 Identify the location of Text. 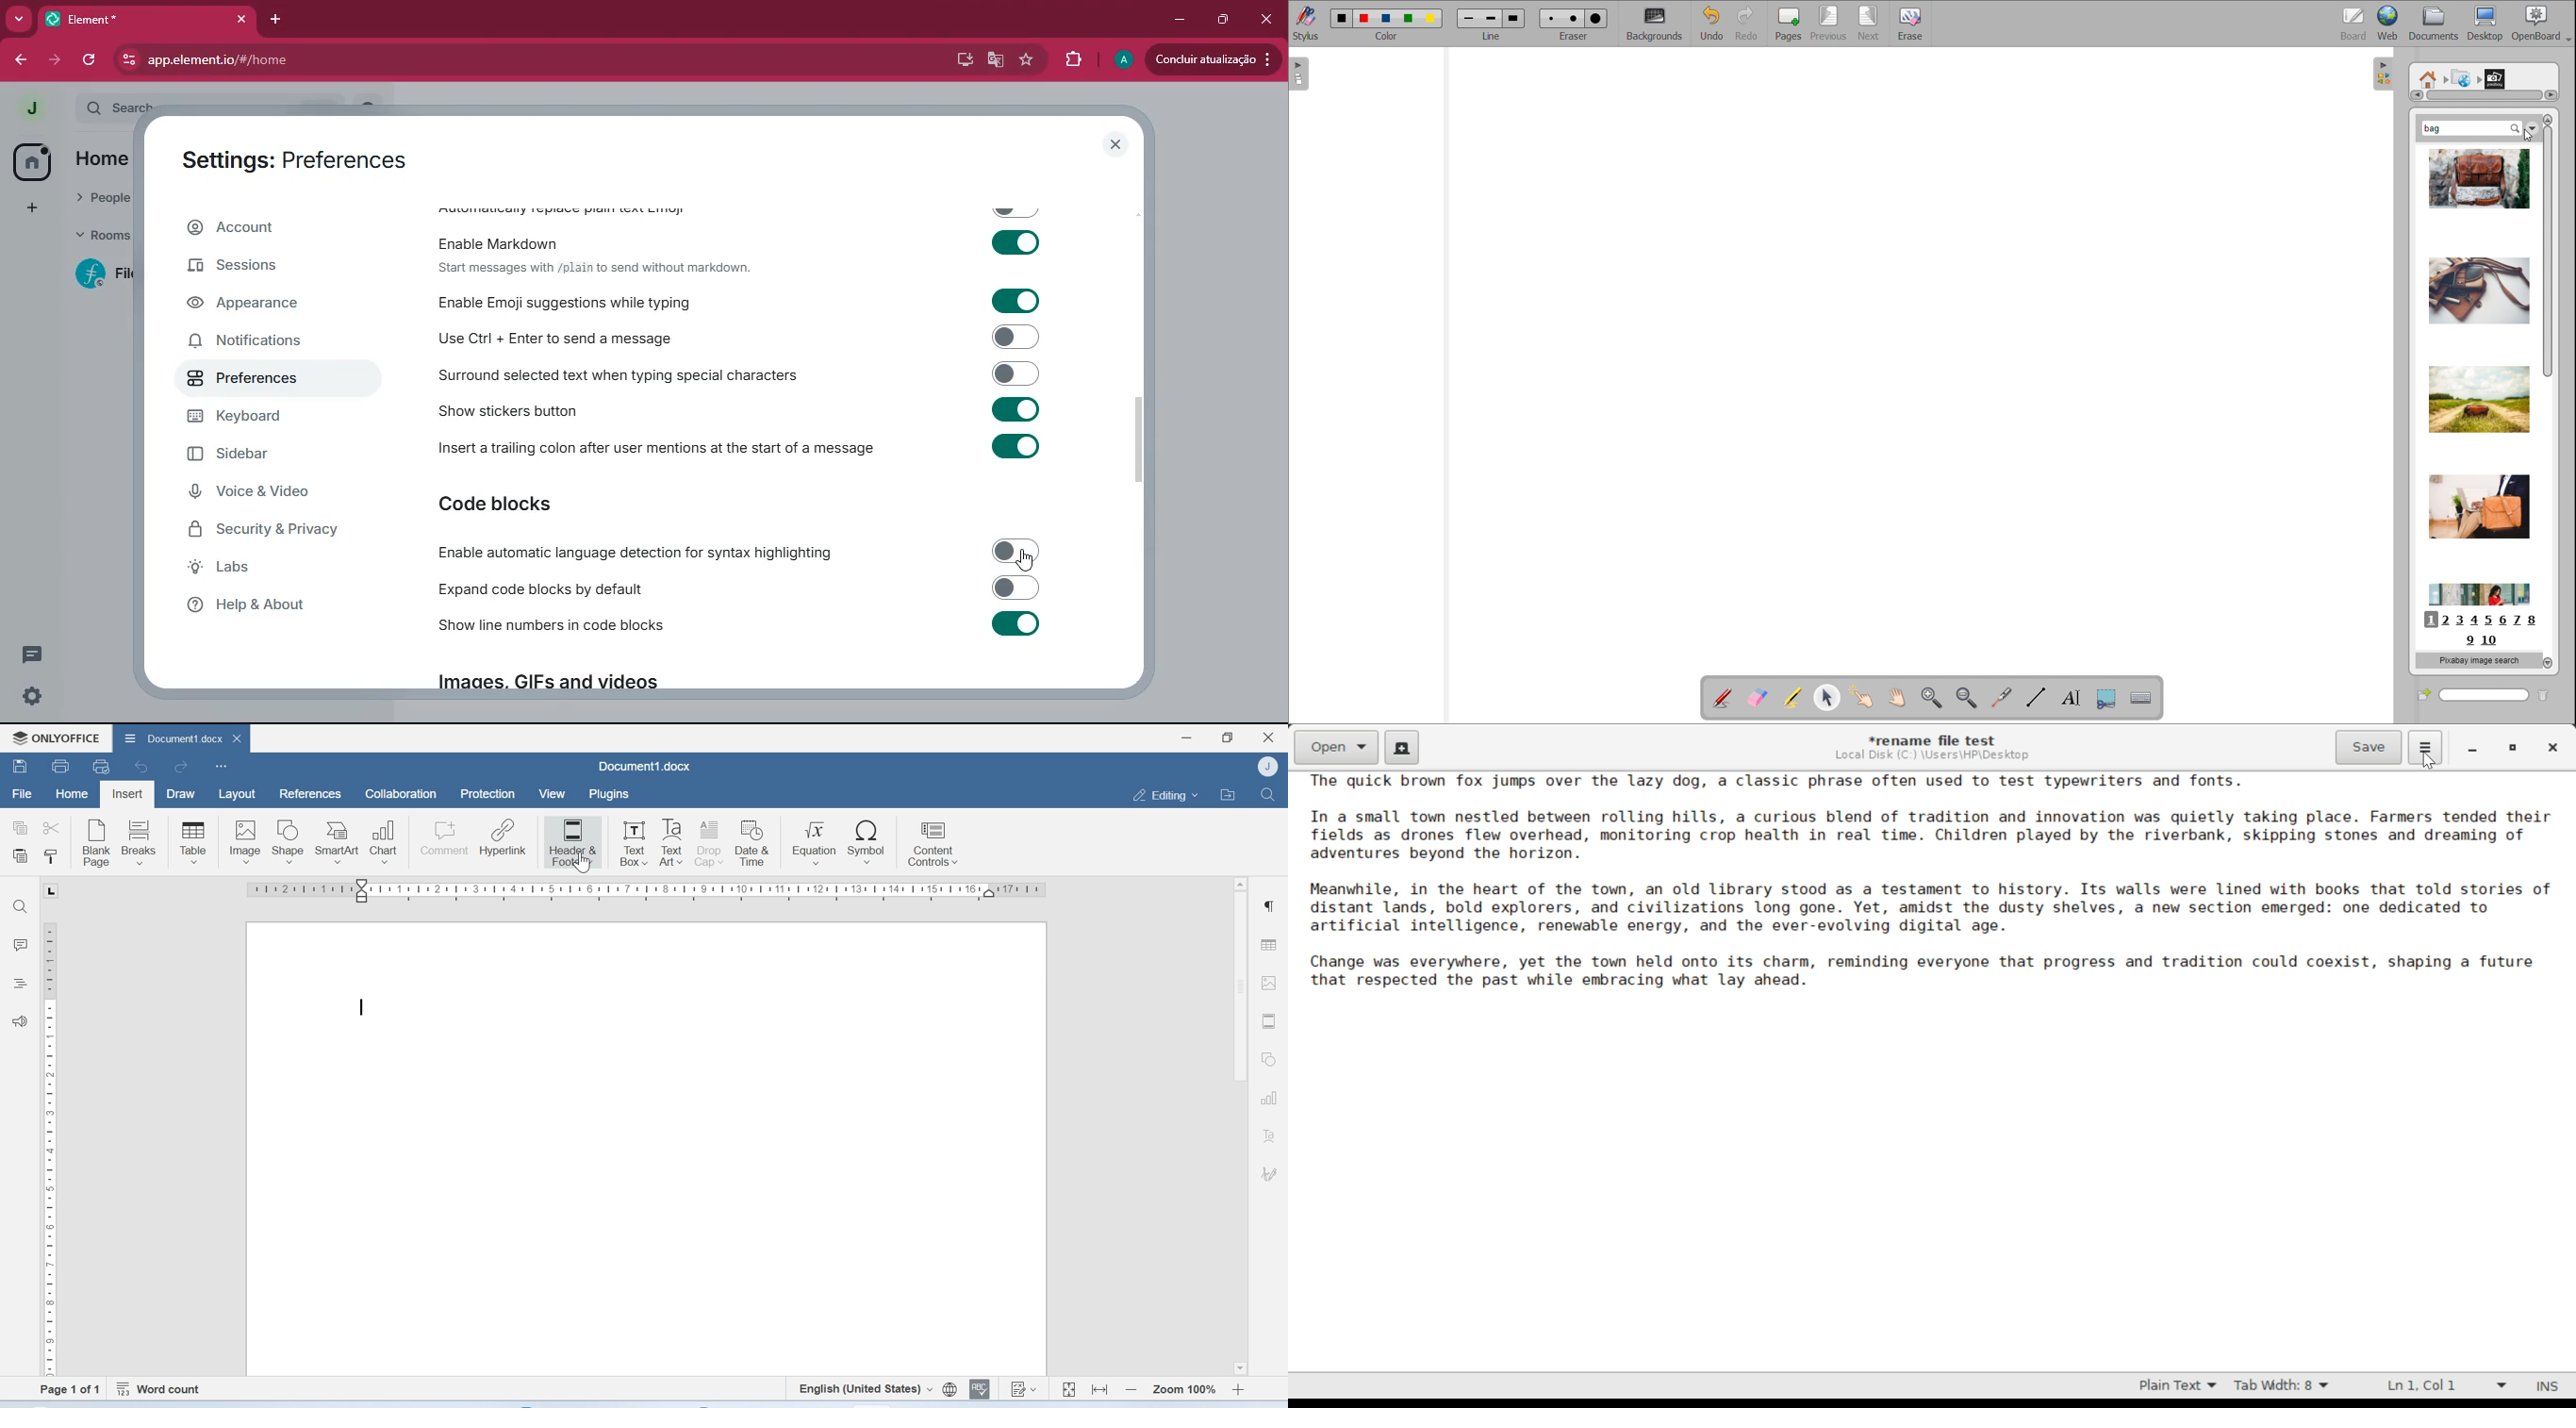
(1269, 1136).